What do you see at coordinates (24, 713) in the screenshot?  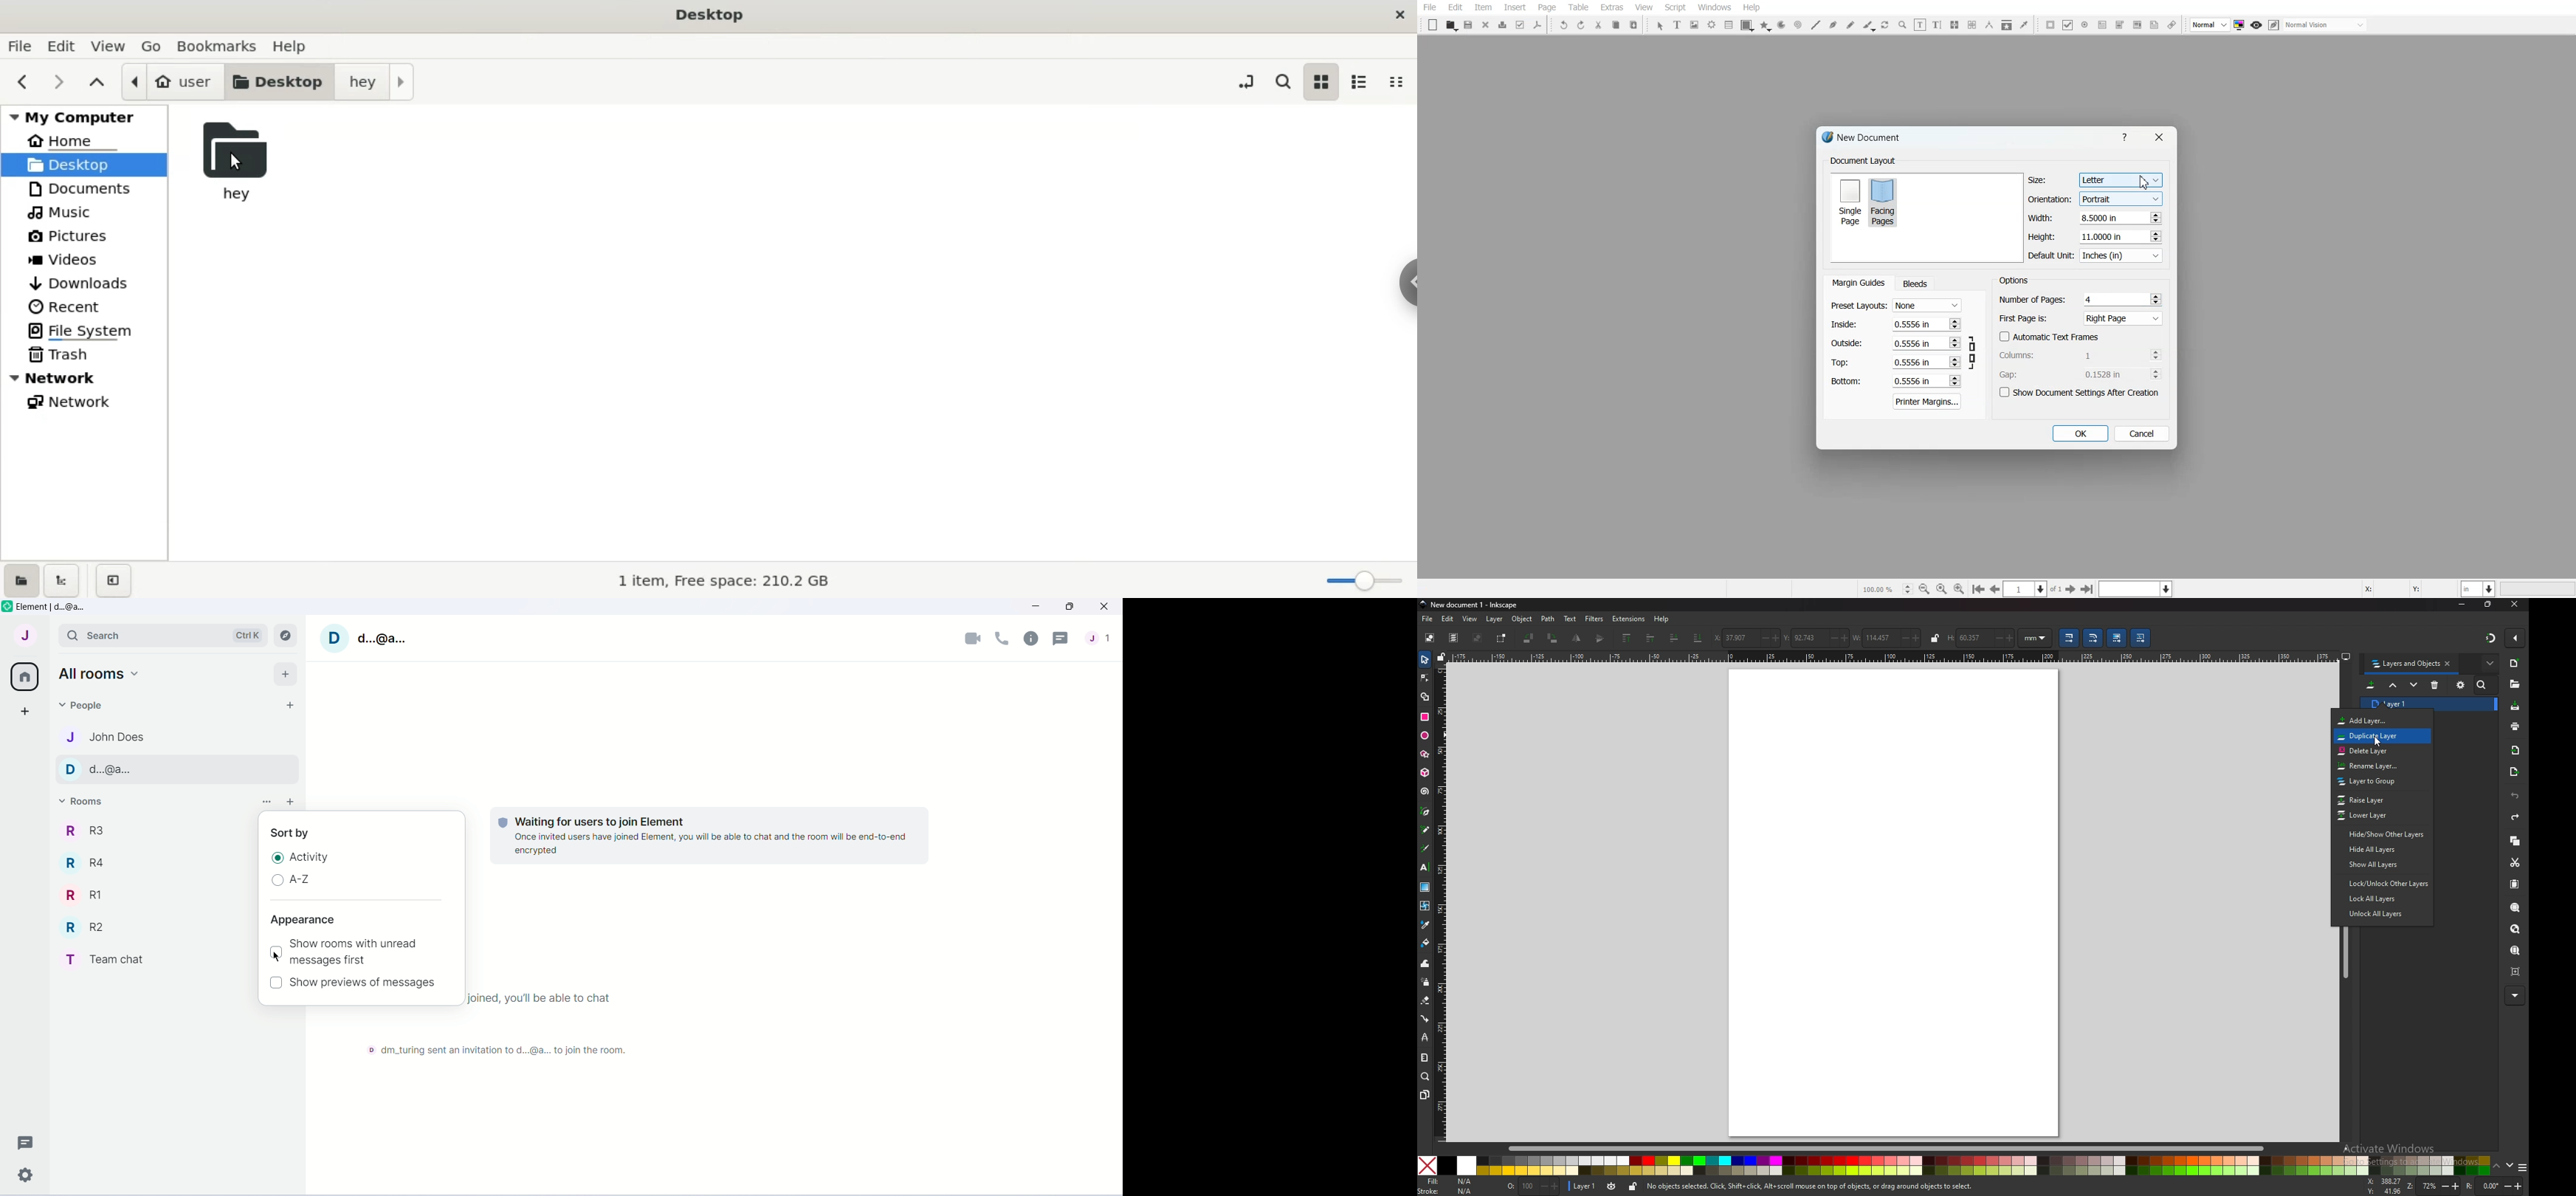 I see `Create a space` at bounding box center [24, 713].